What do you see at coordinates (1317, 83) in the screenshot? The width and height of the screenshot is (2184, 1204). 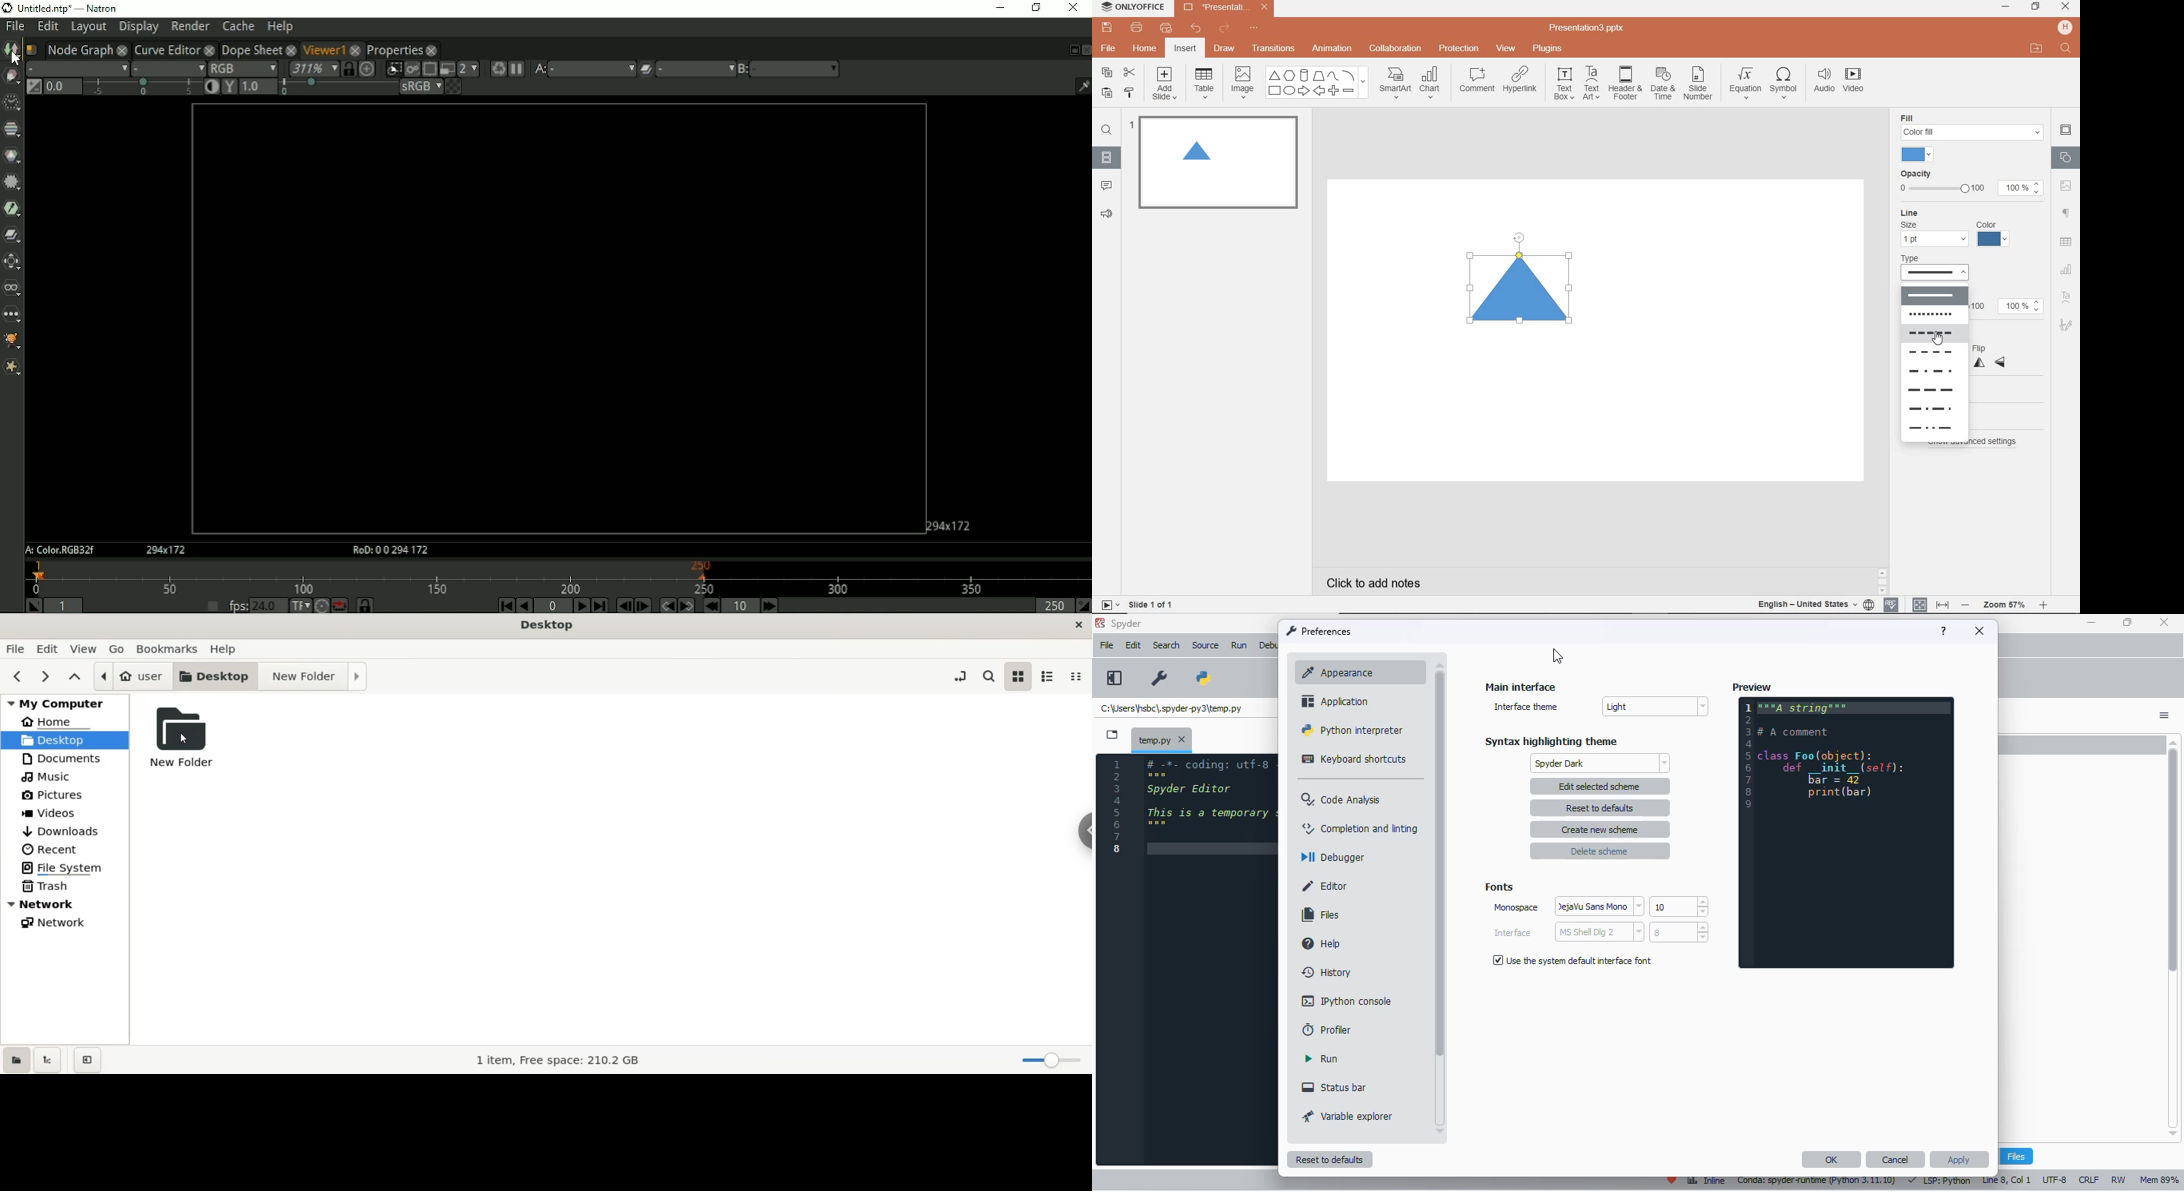 I see `SHAPES` at bounding box center [1317, 83].